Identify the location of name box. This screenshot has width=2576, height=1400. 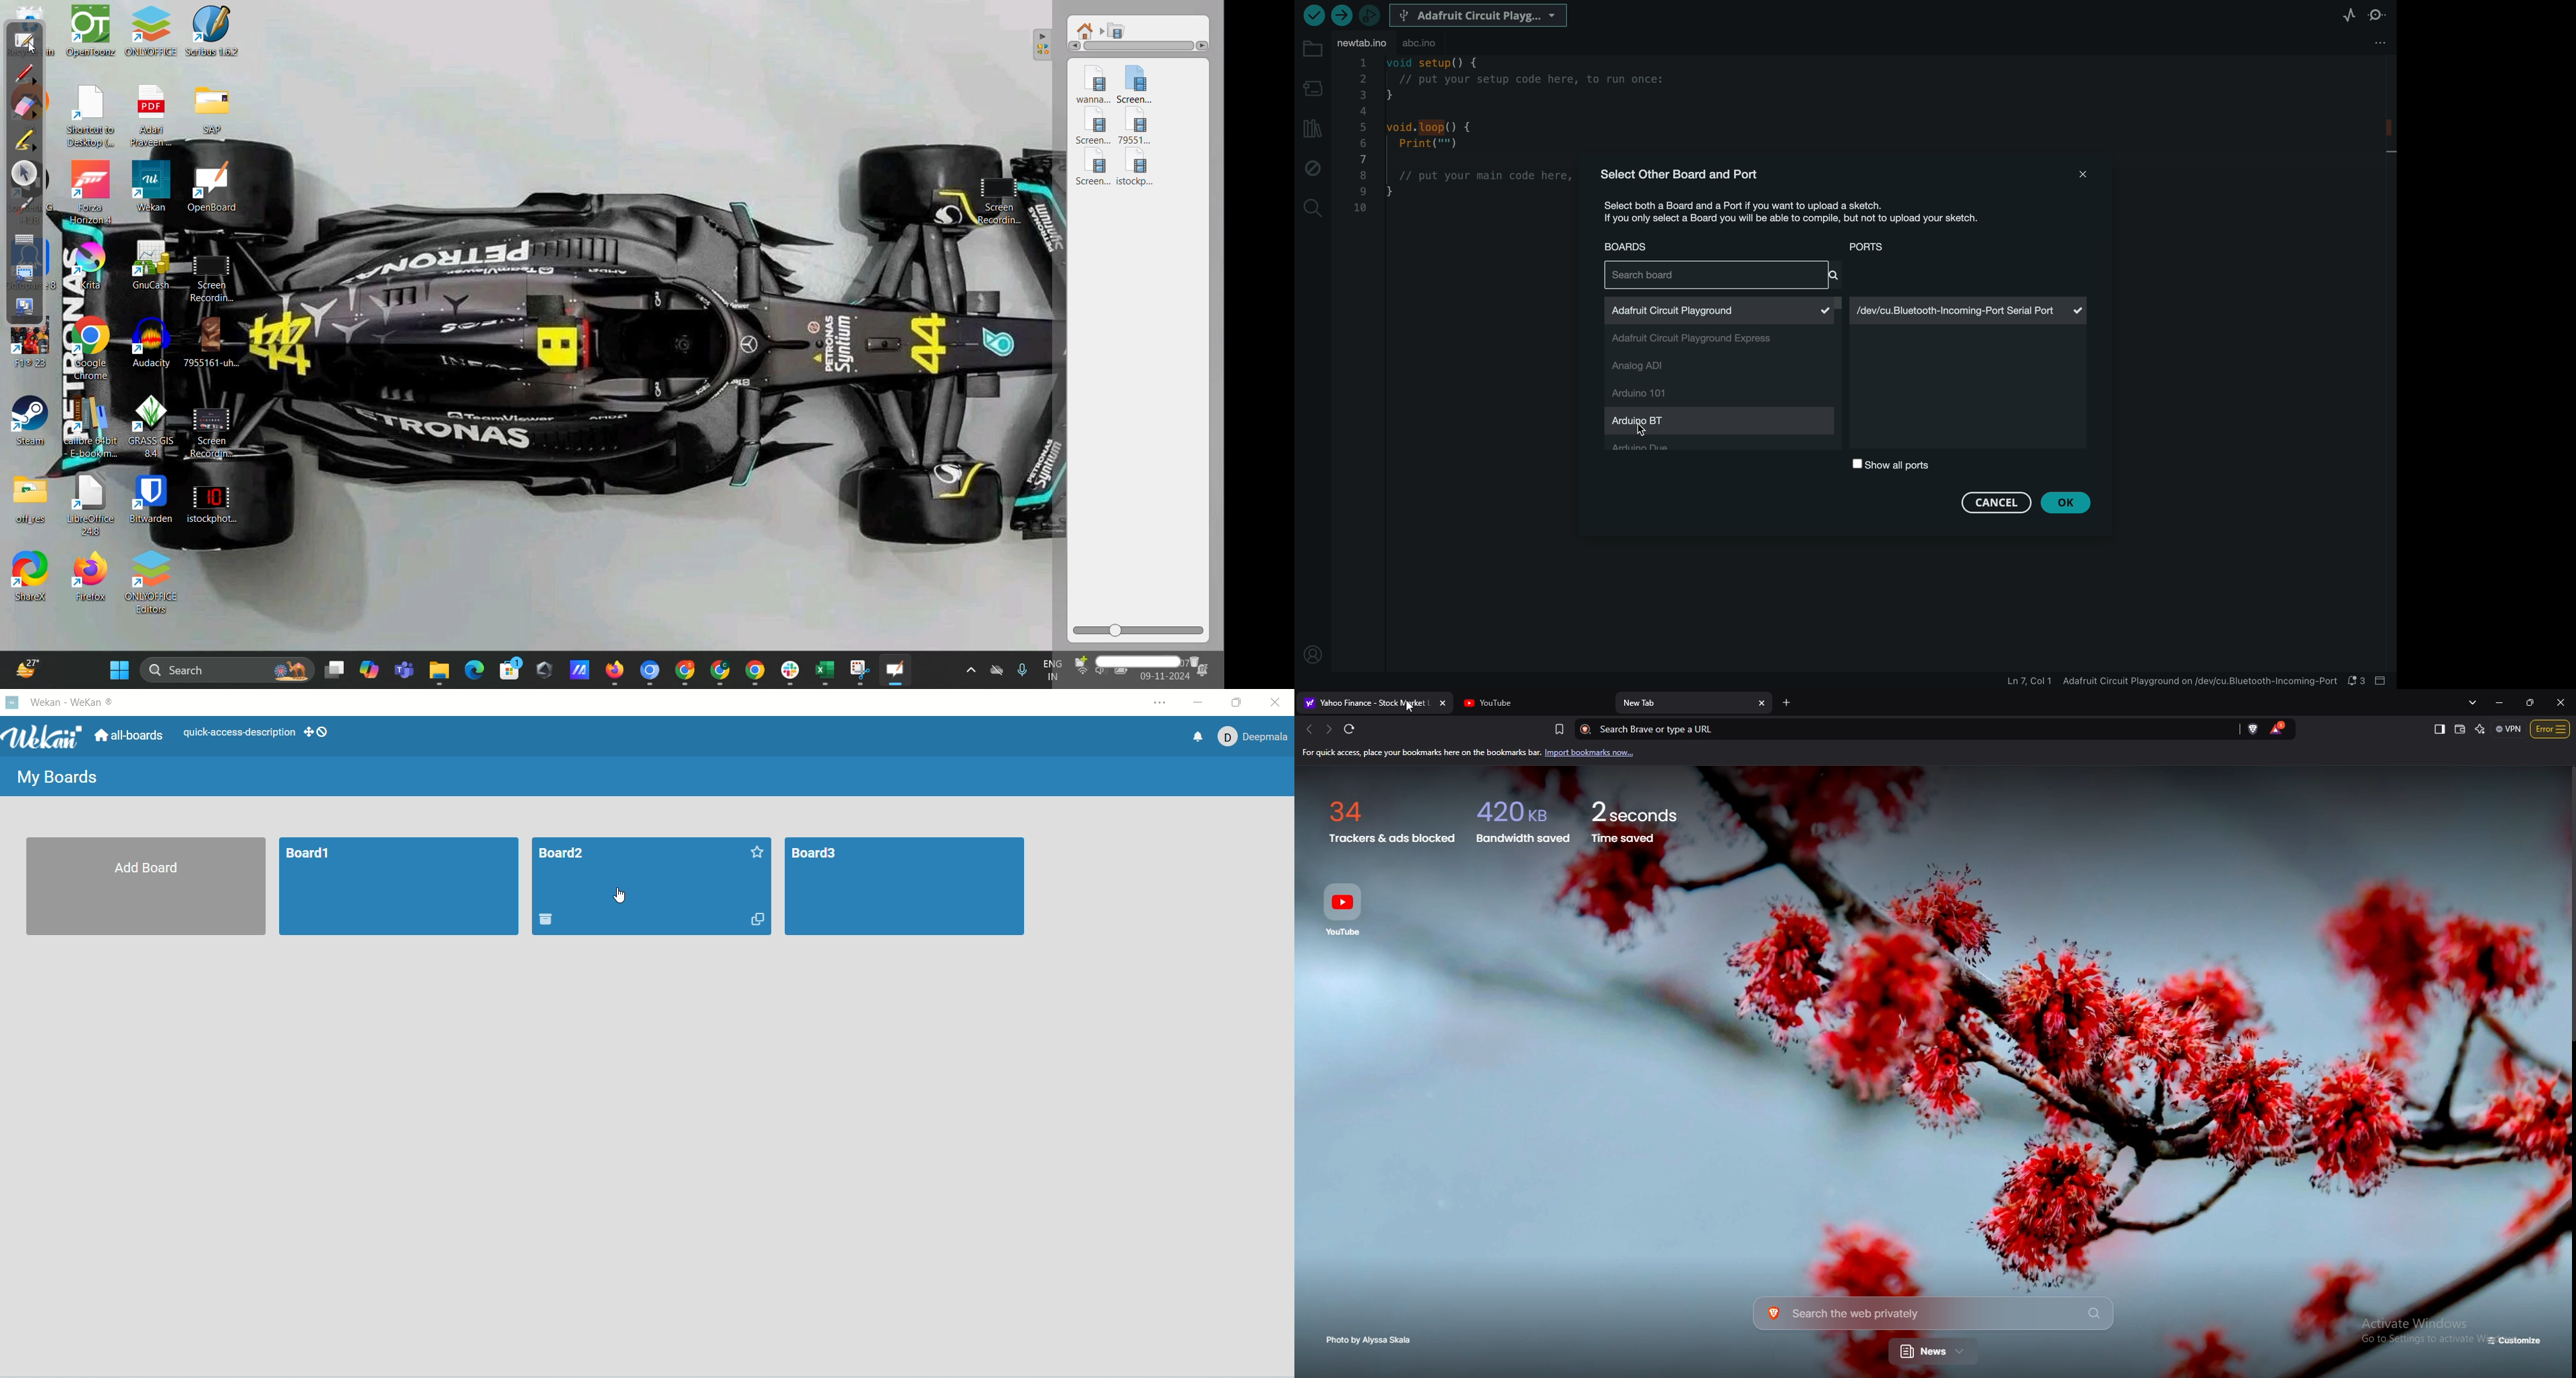
(1140, 662).